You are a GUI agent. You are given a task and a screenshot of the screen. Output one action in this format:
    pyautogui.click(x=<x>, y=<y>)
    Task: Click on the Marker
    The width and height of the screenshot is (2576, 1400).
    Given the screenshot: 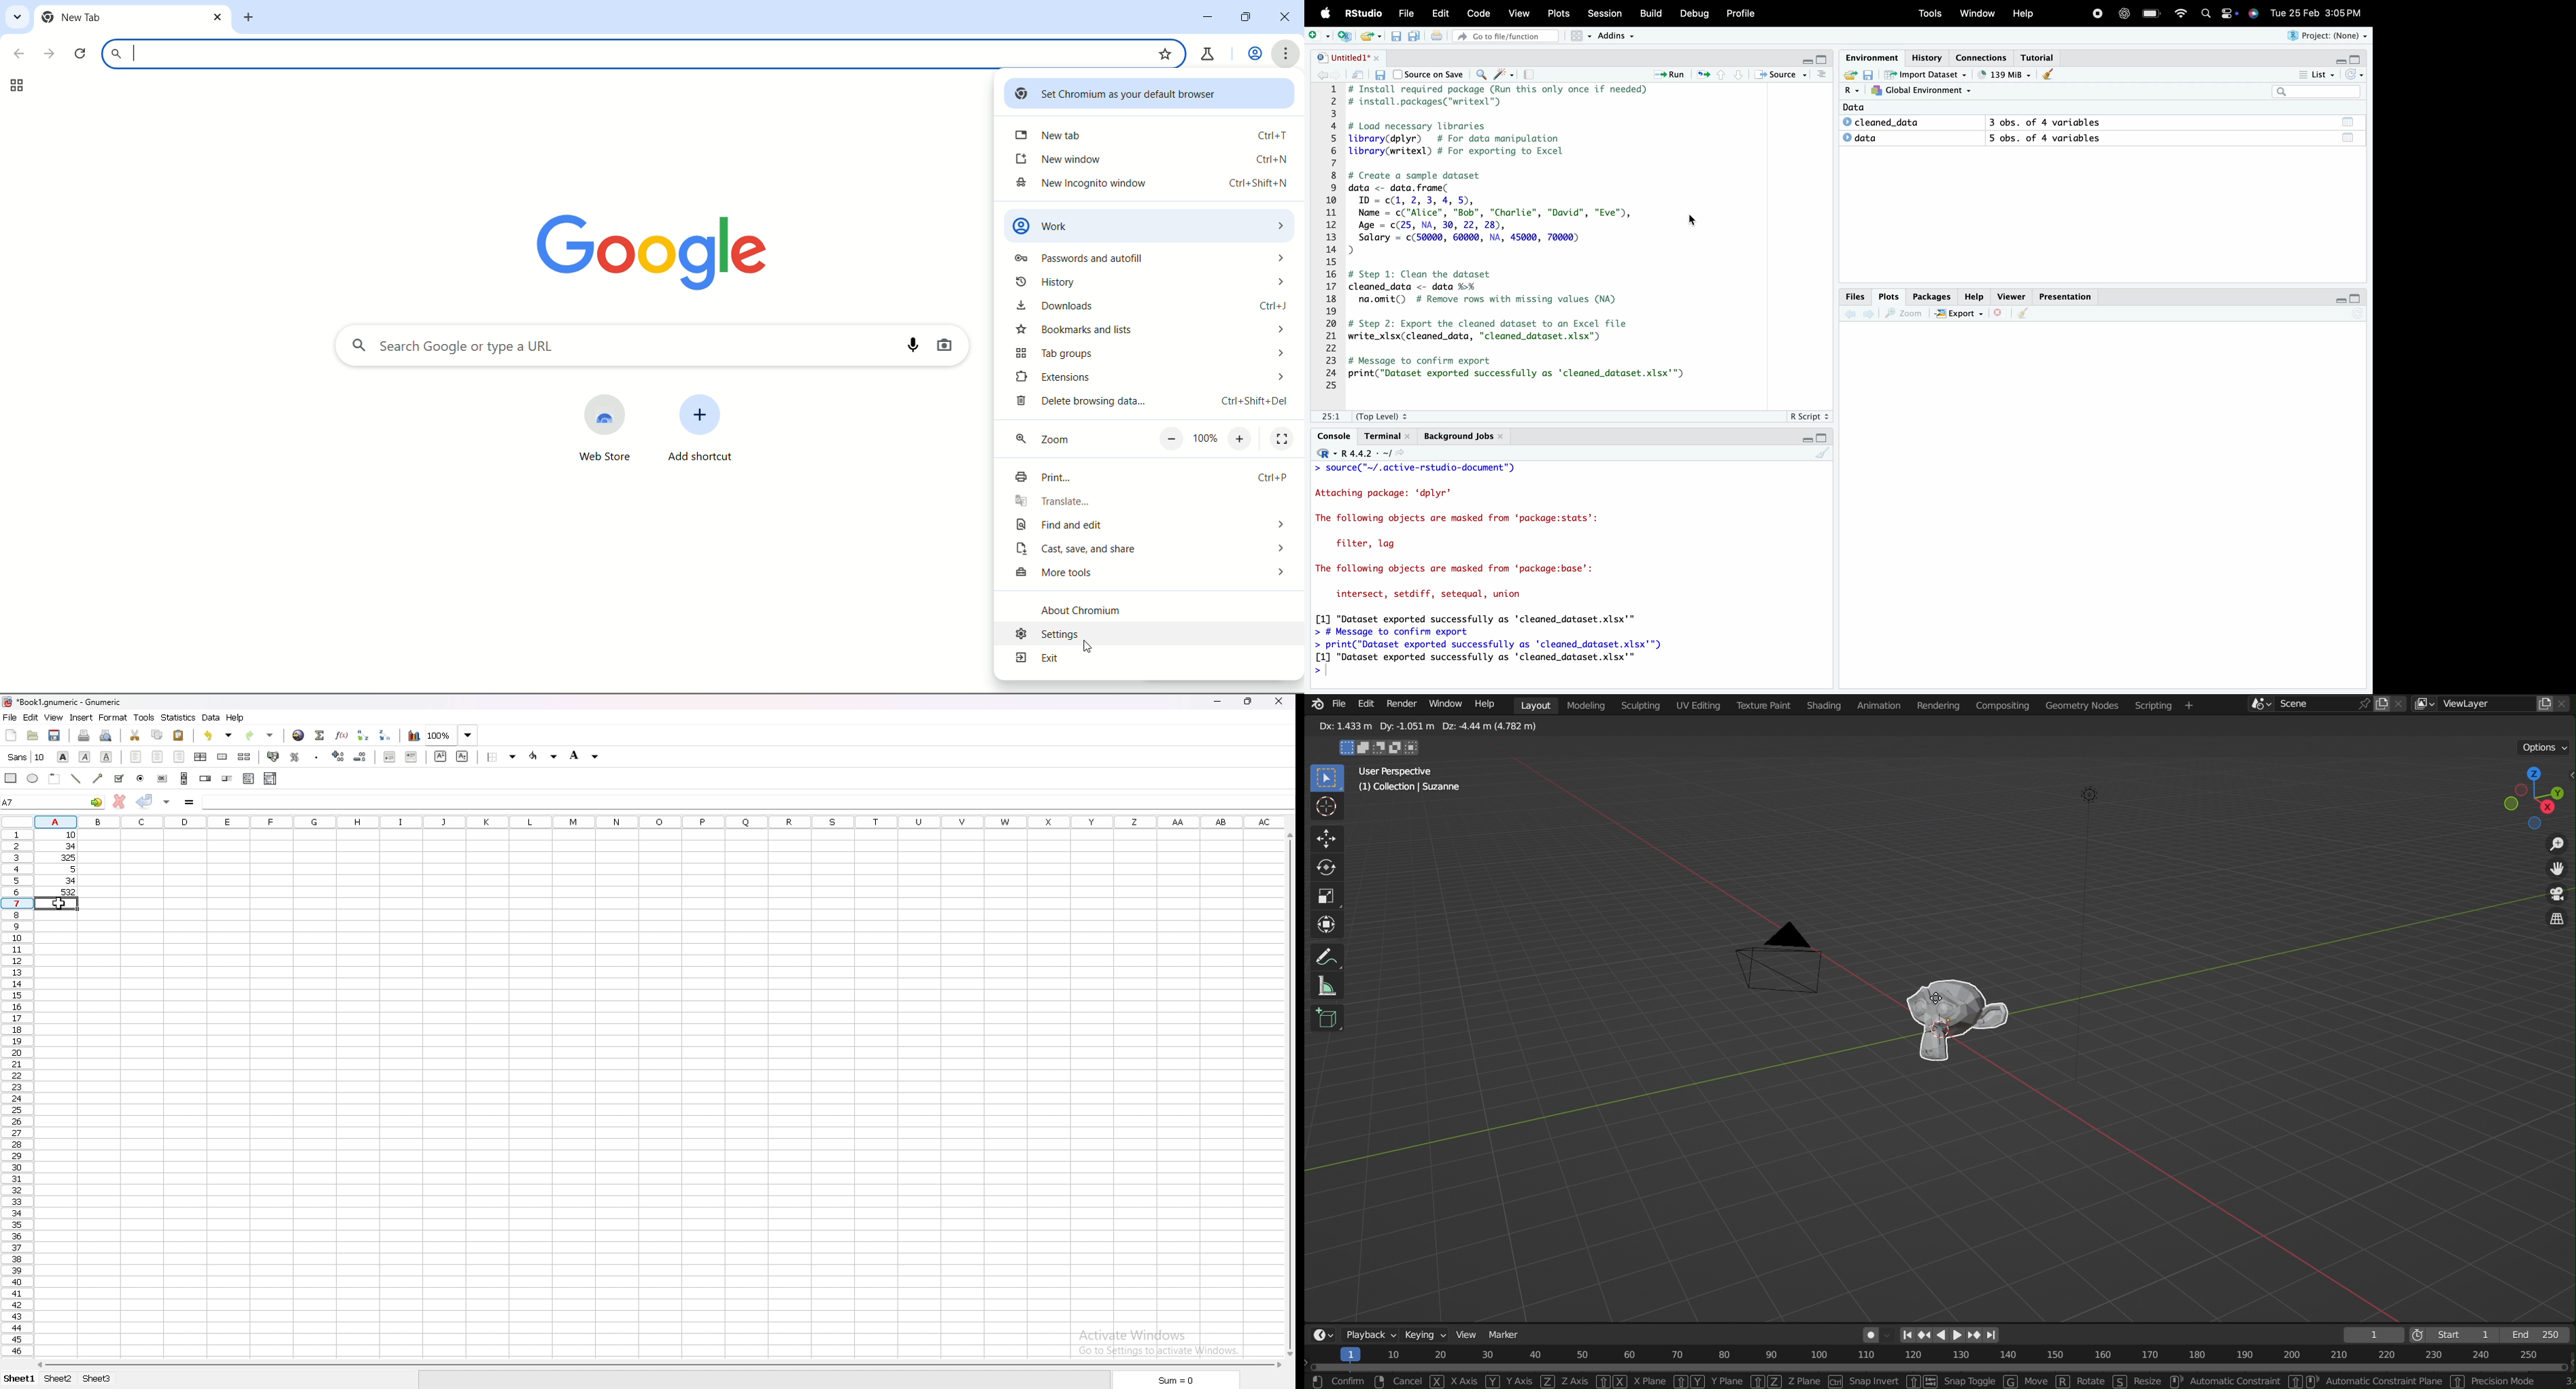 What is the action you would take?
    pyautogui.click(x=1505, y=1335)
    